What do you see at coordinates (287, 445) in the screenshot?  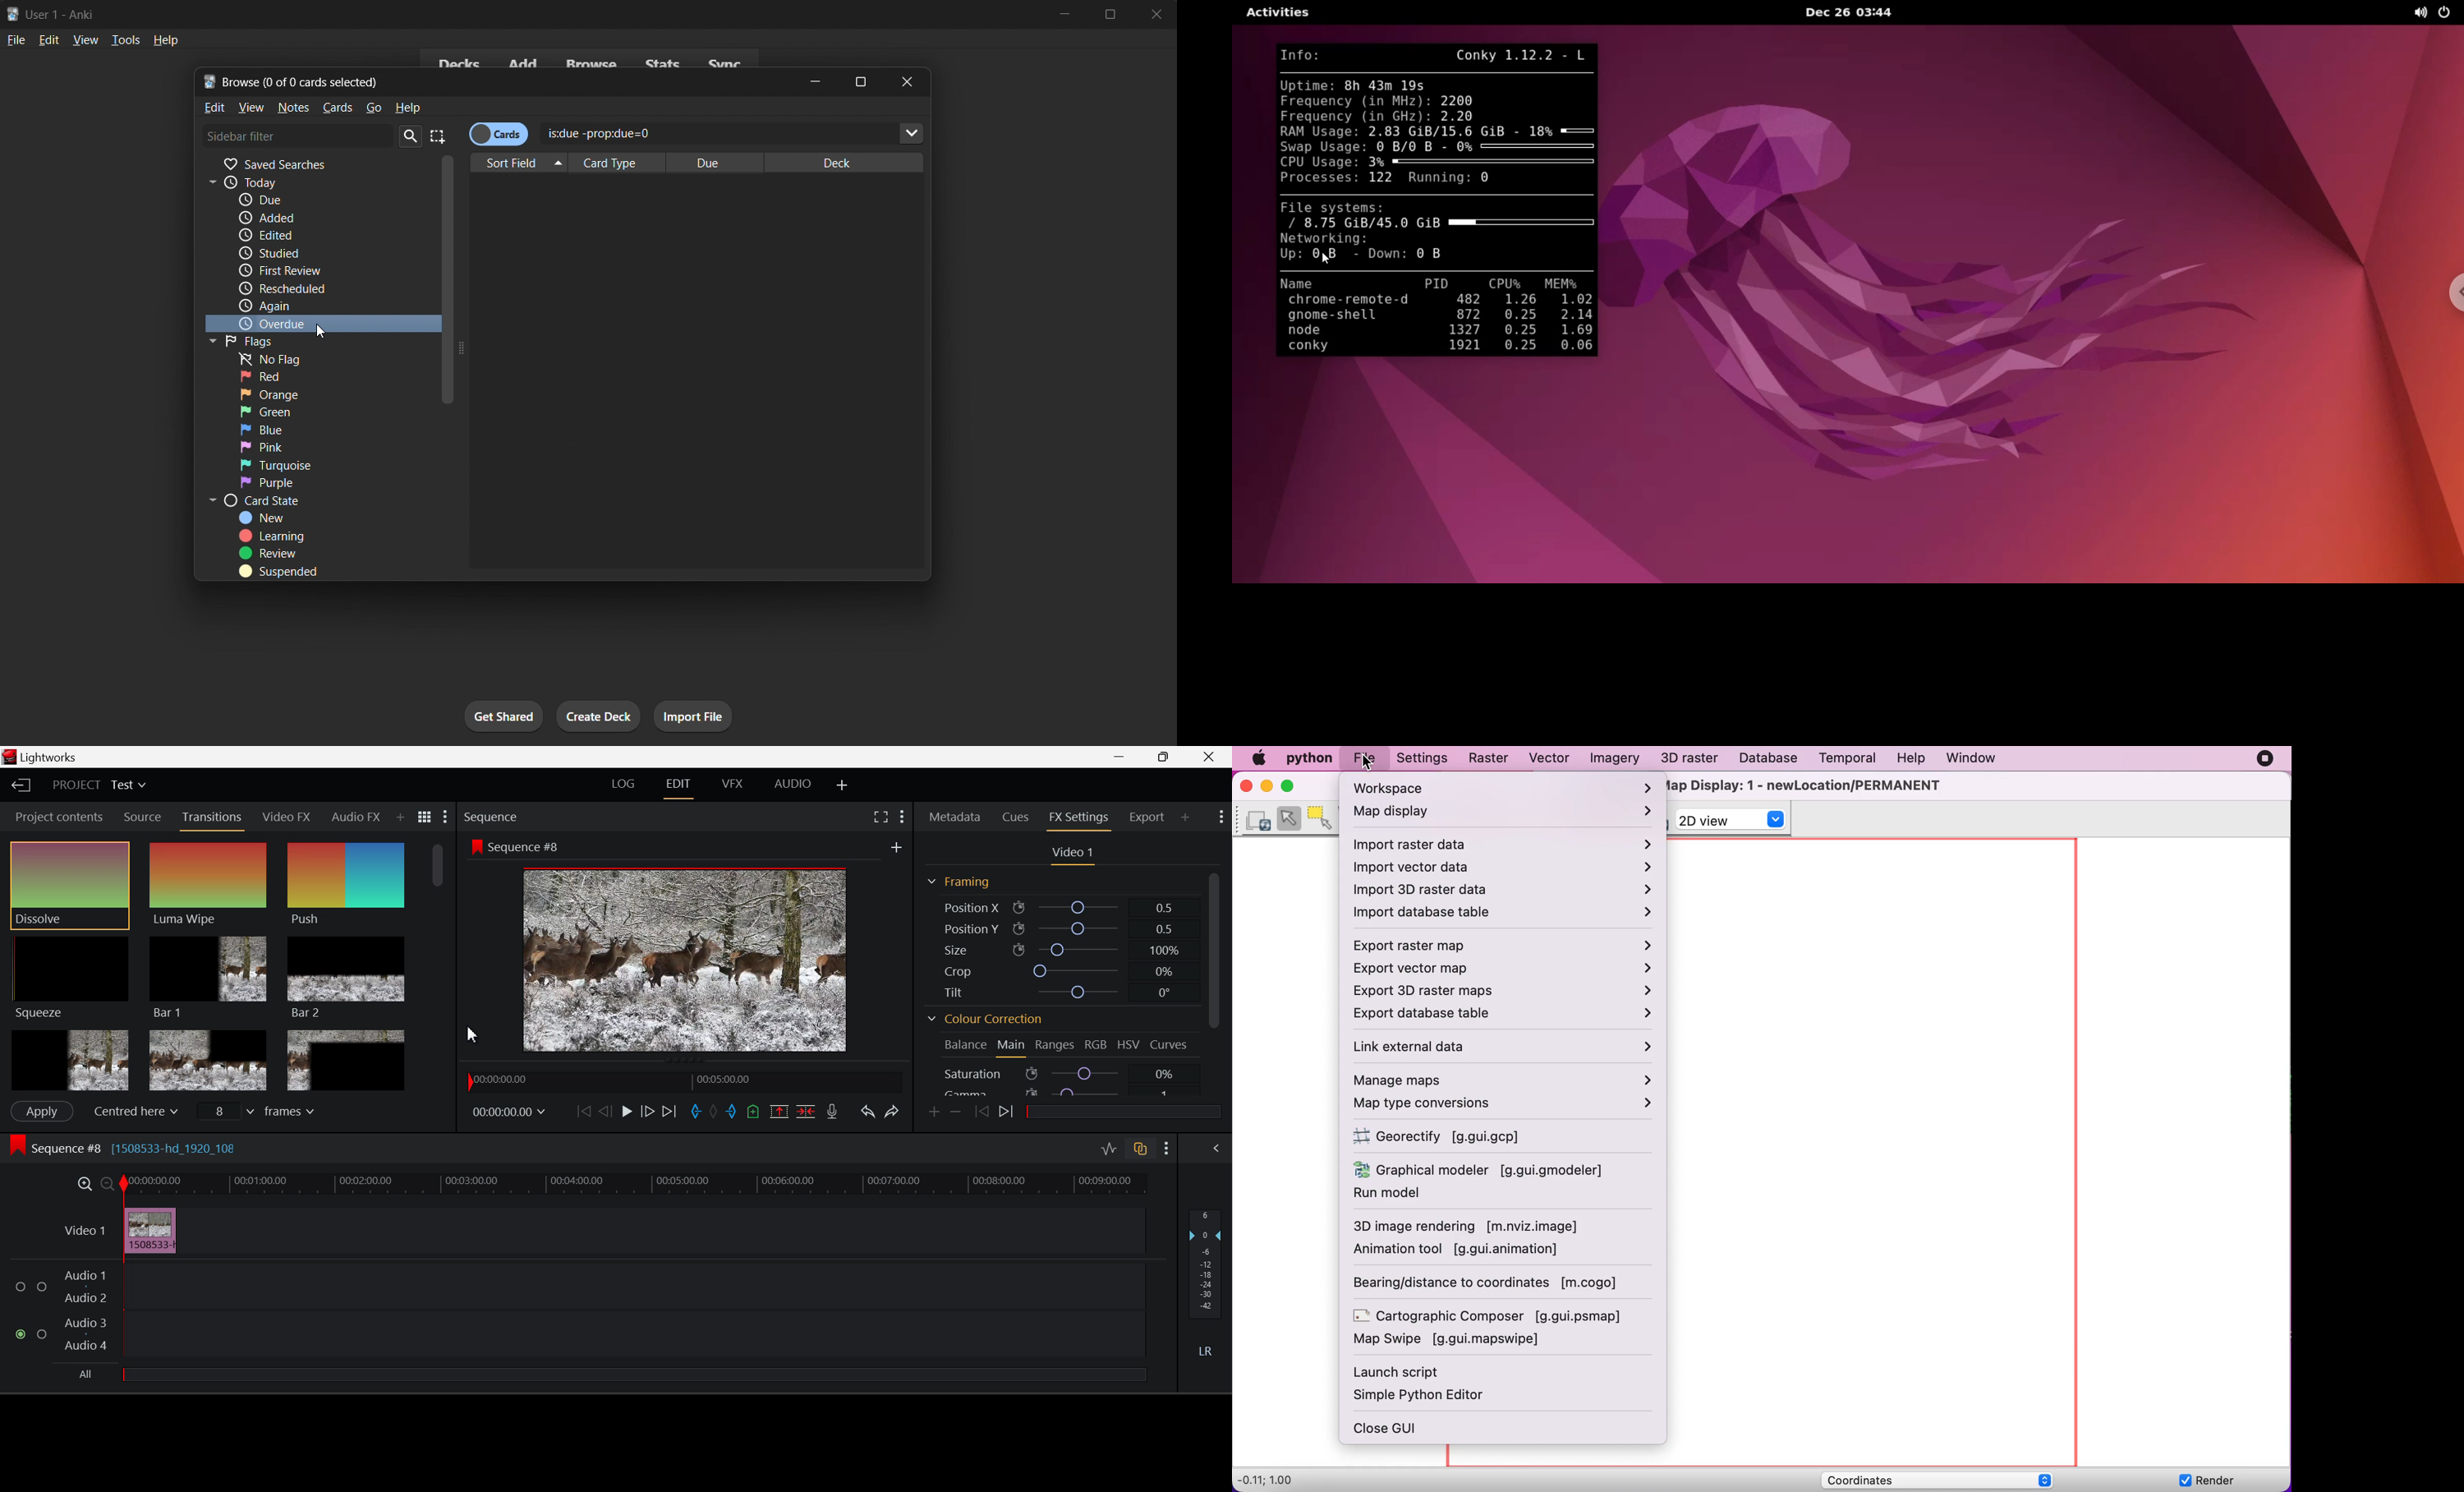 I see `pink ` at bounding box center [287, 445].